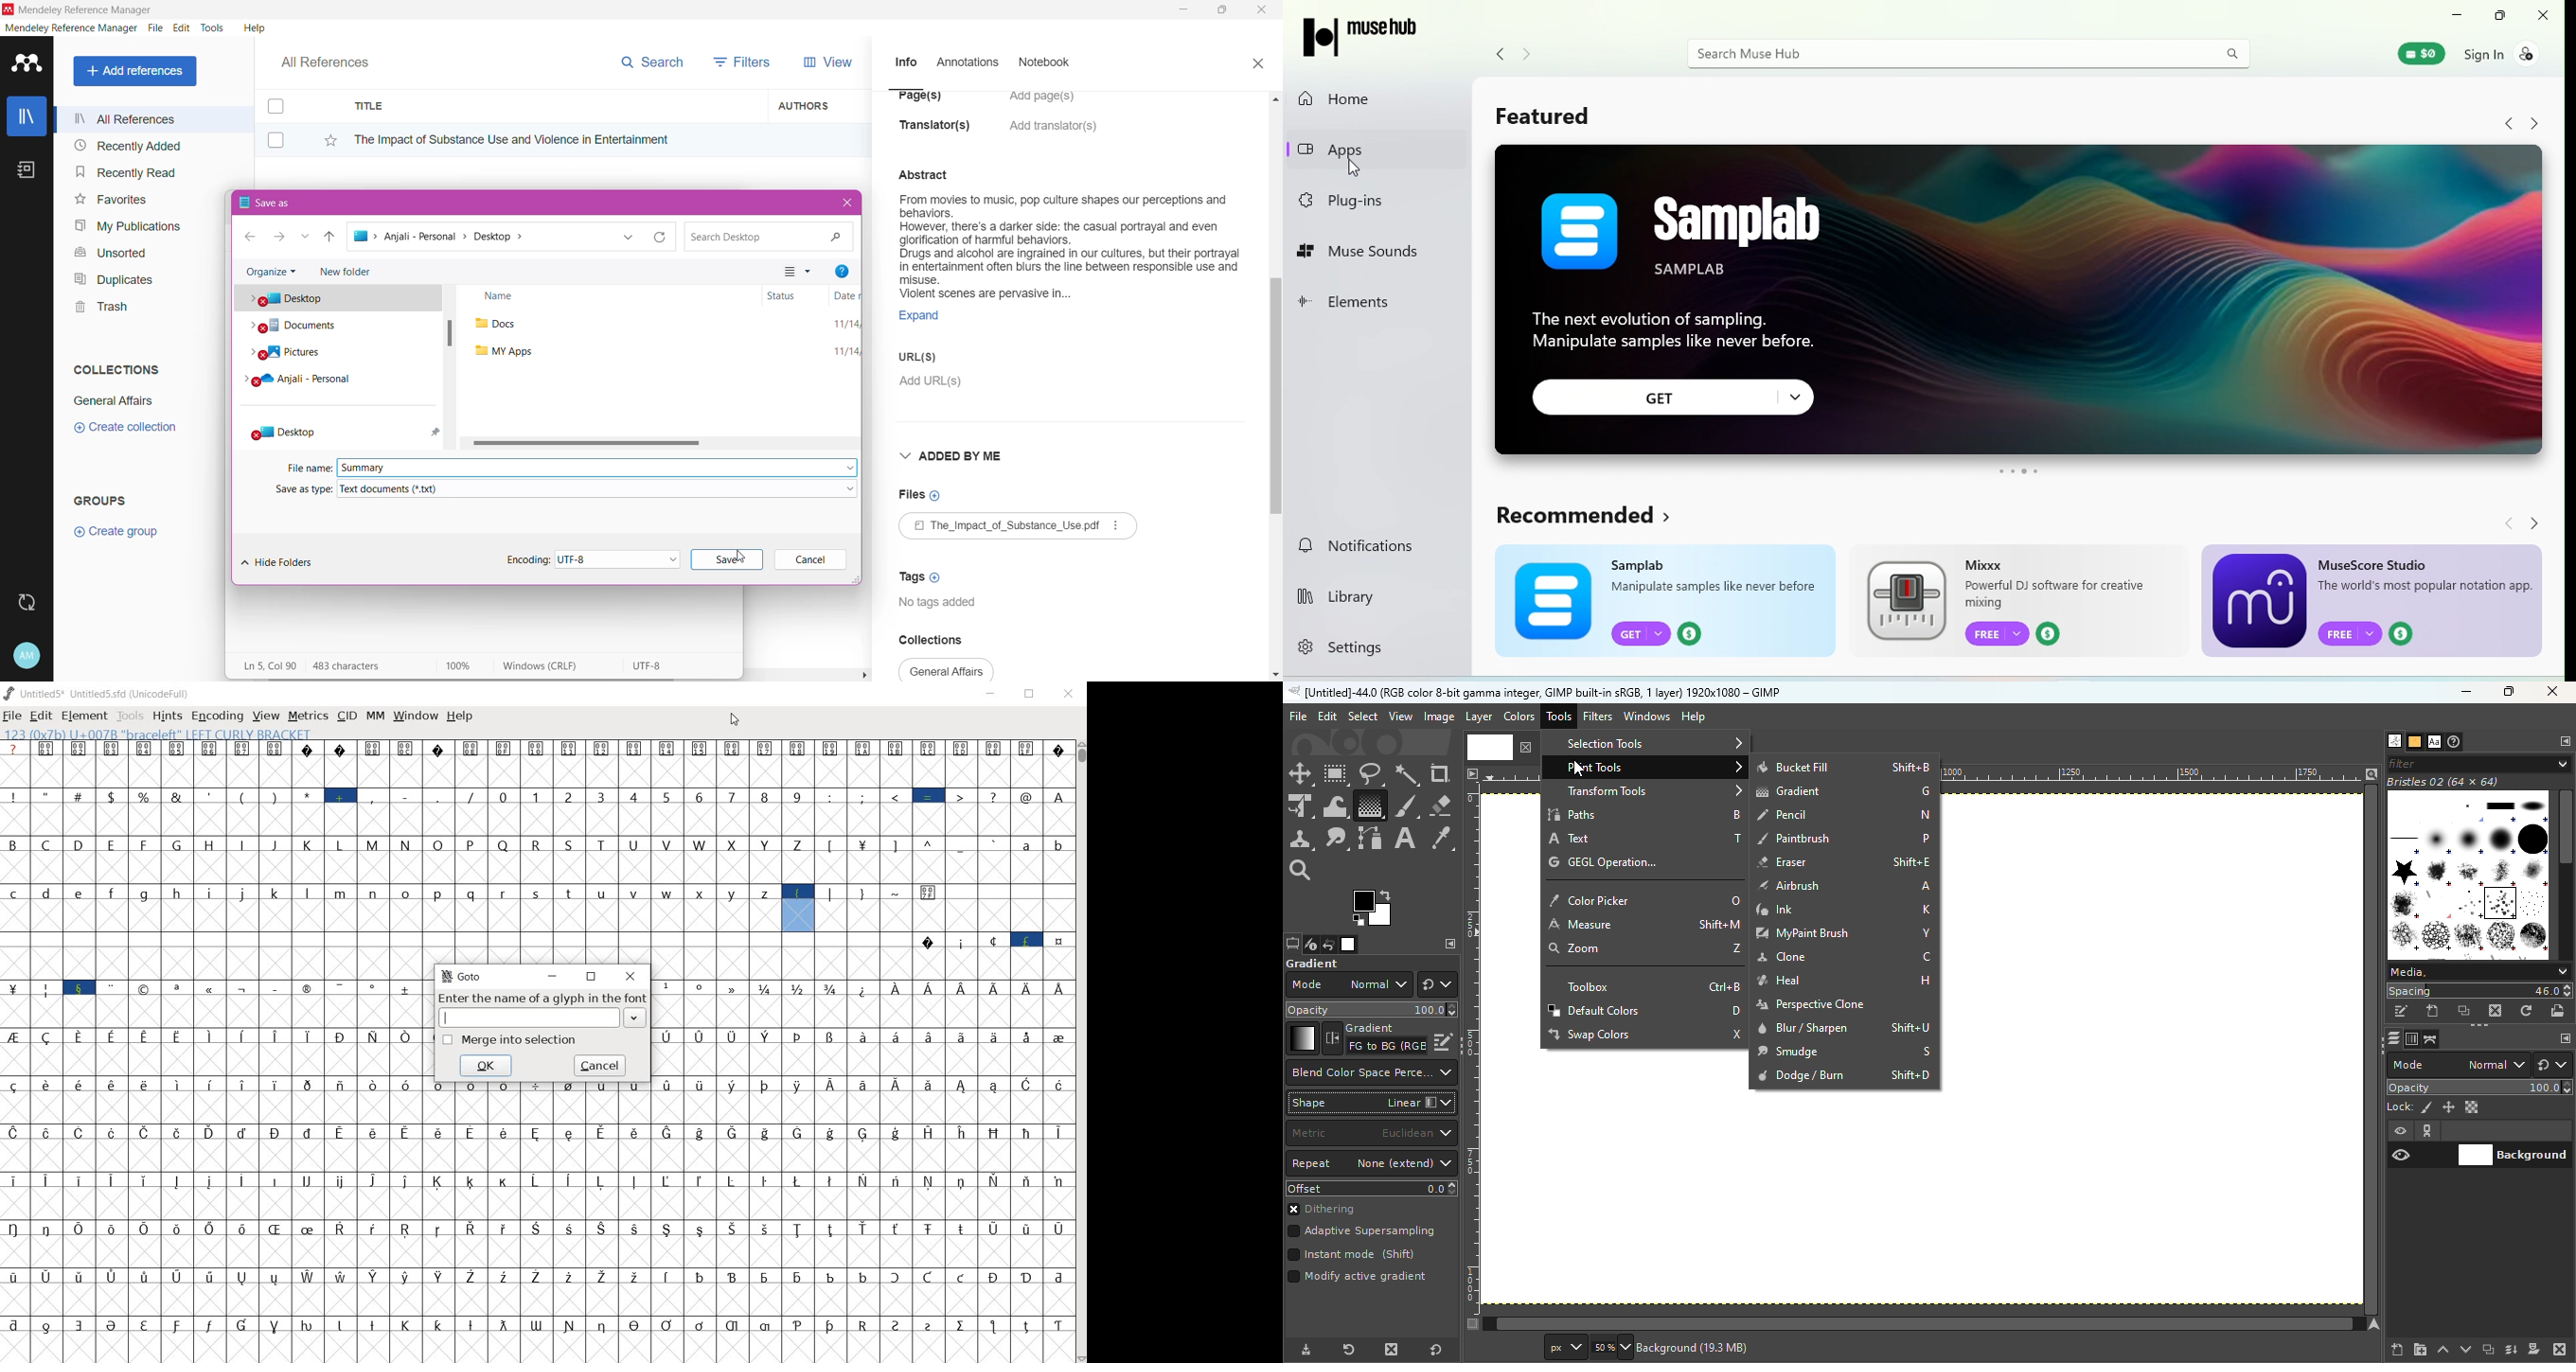 This screenshot has width=2576, height=1372. Describe the element at coordinates (281, 561) in the screenshot. I see `Hide Folders` at that location.